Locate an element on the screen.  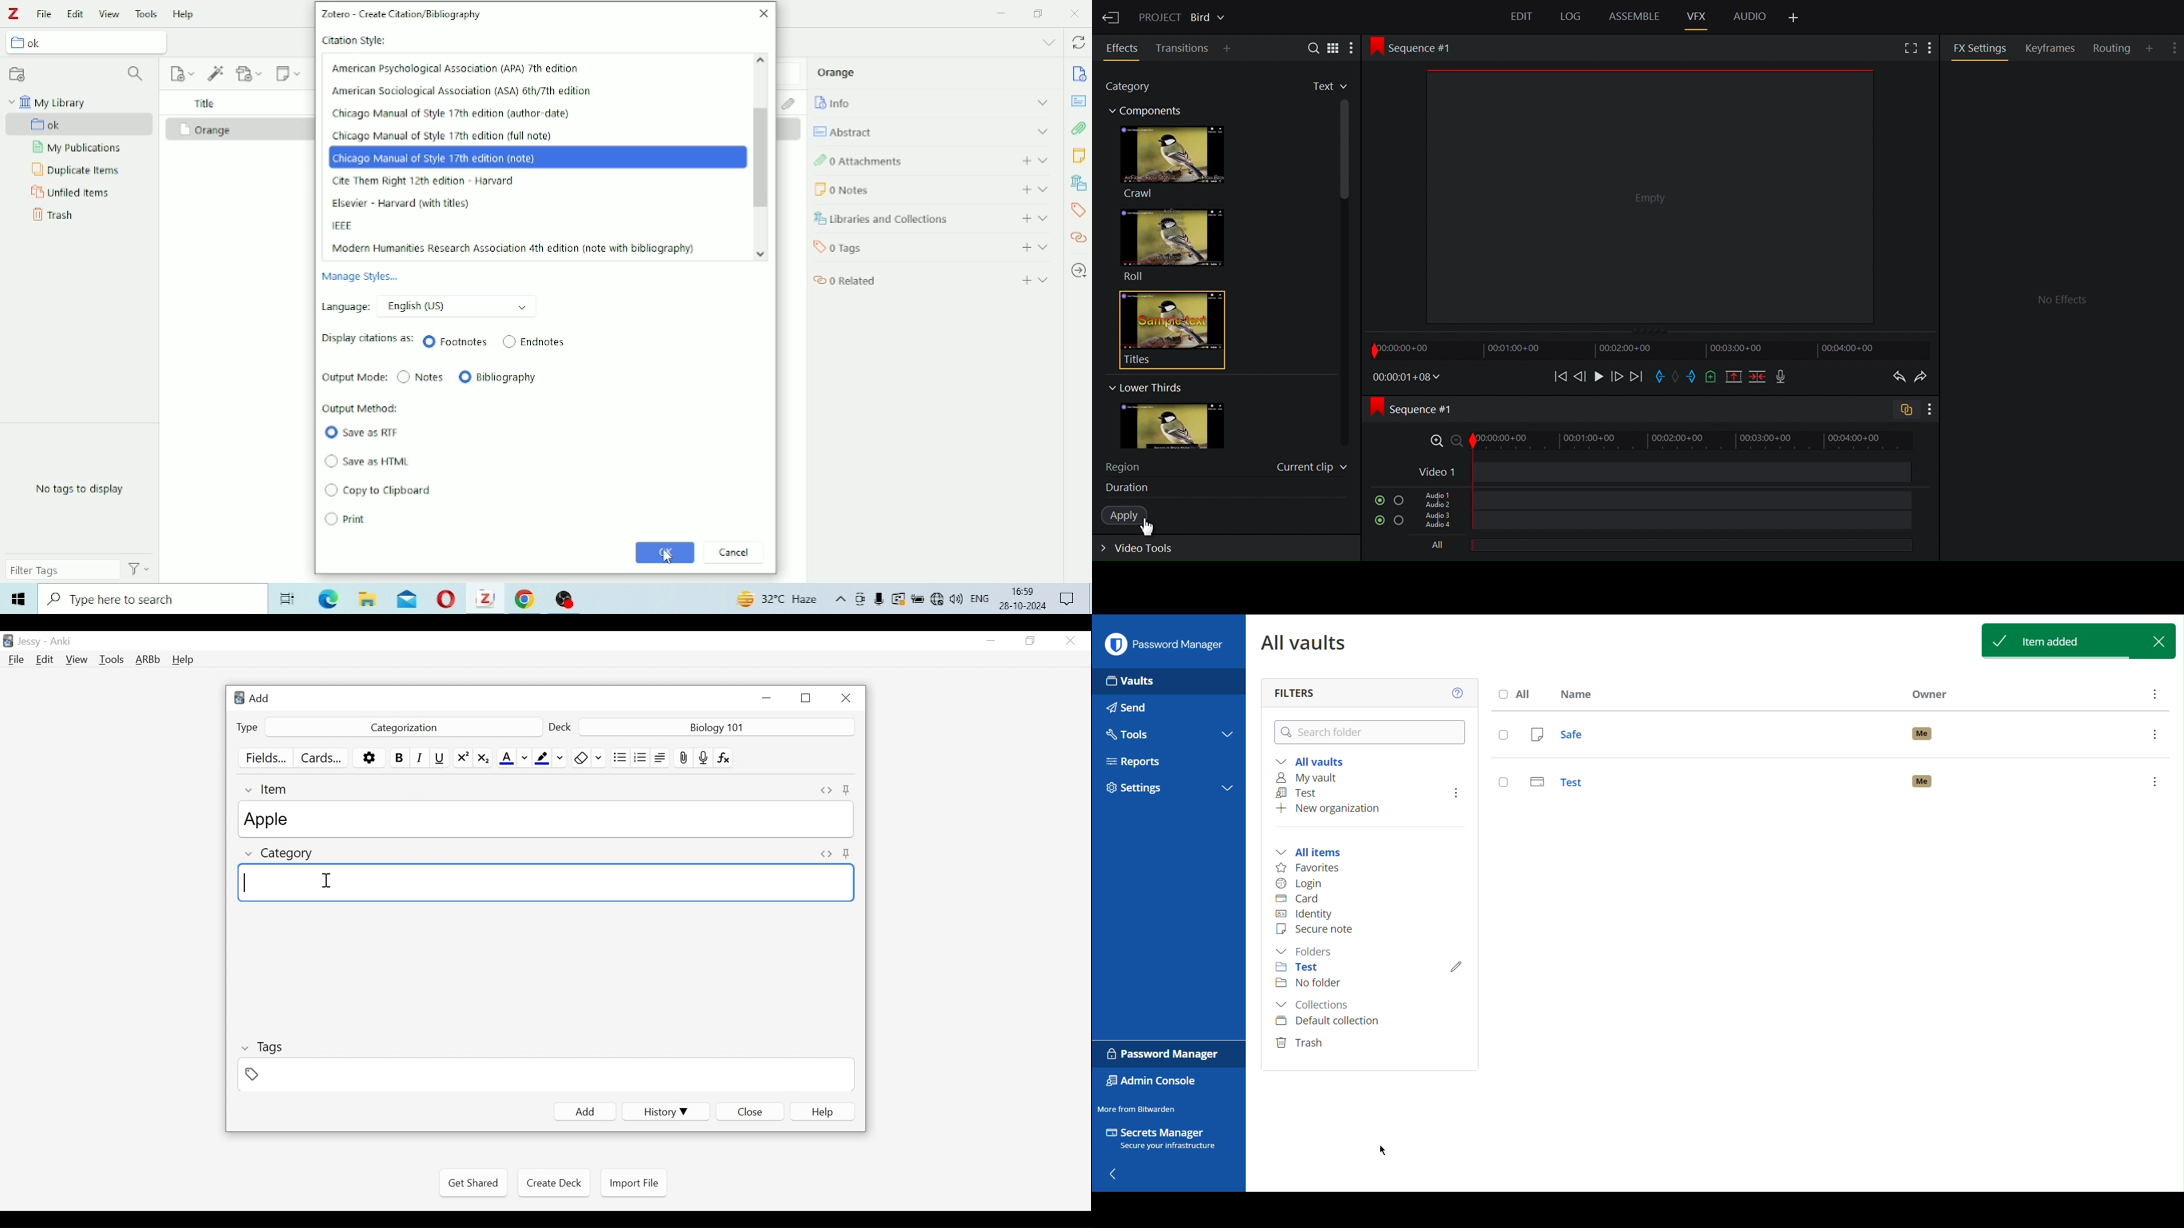
Secrets Manager is located at coordinates (1168, 1142).